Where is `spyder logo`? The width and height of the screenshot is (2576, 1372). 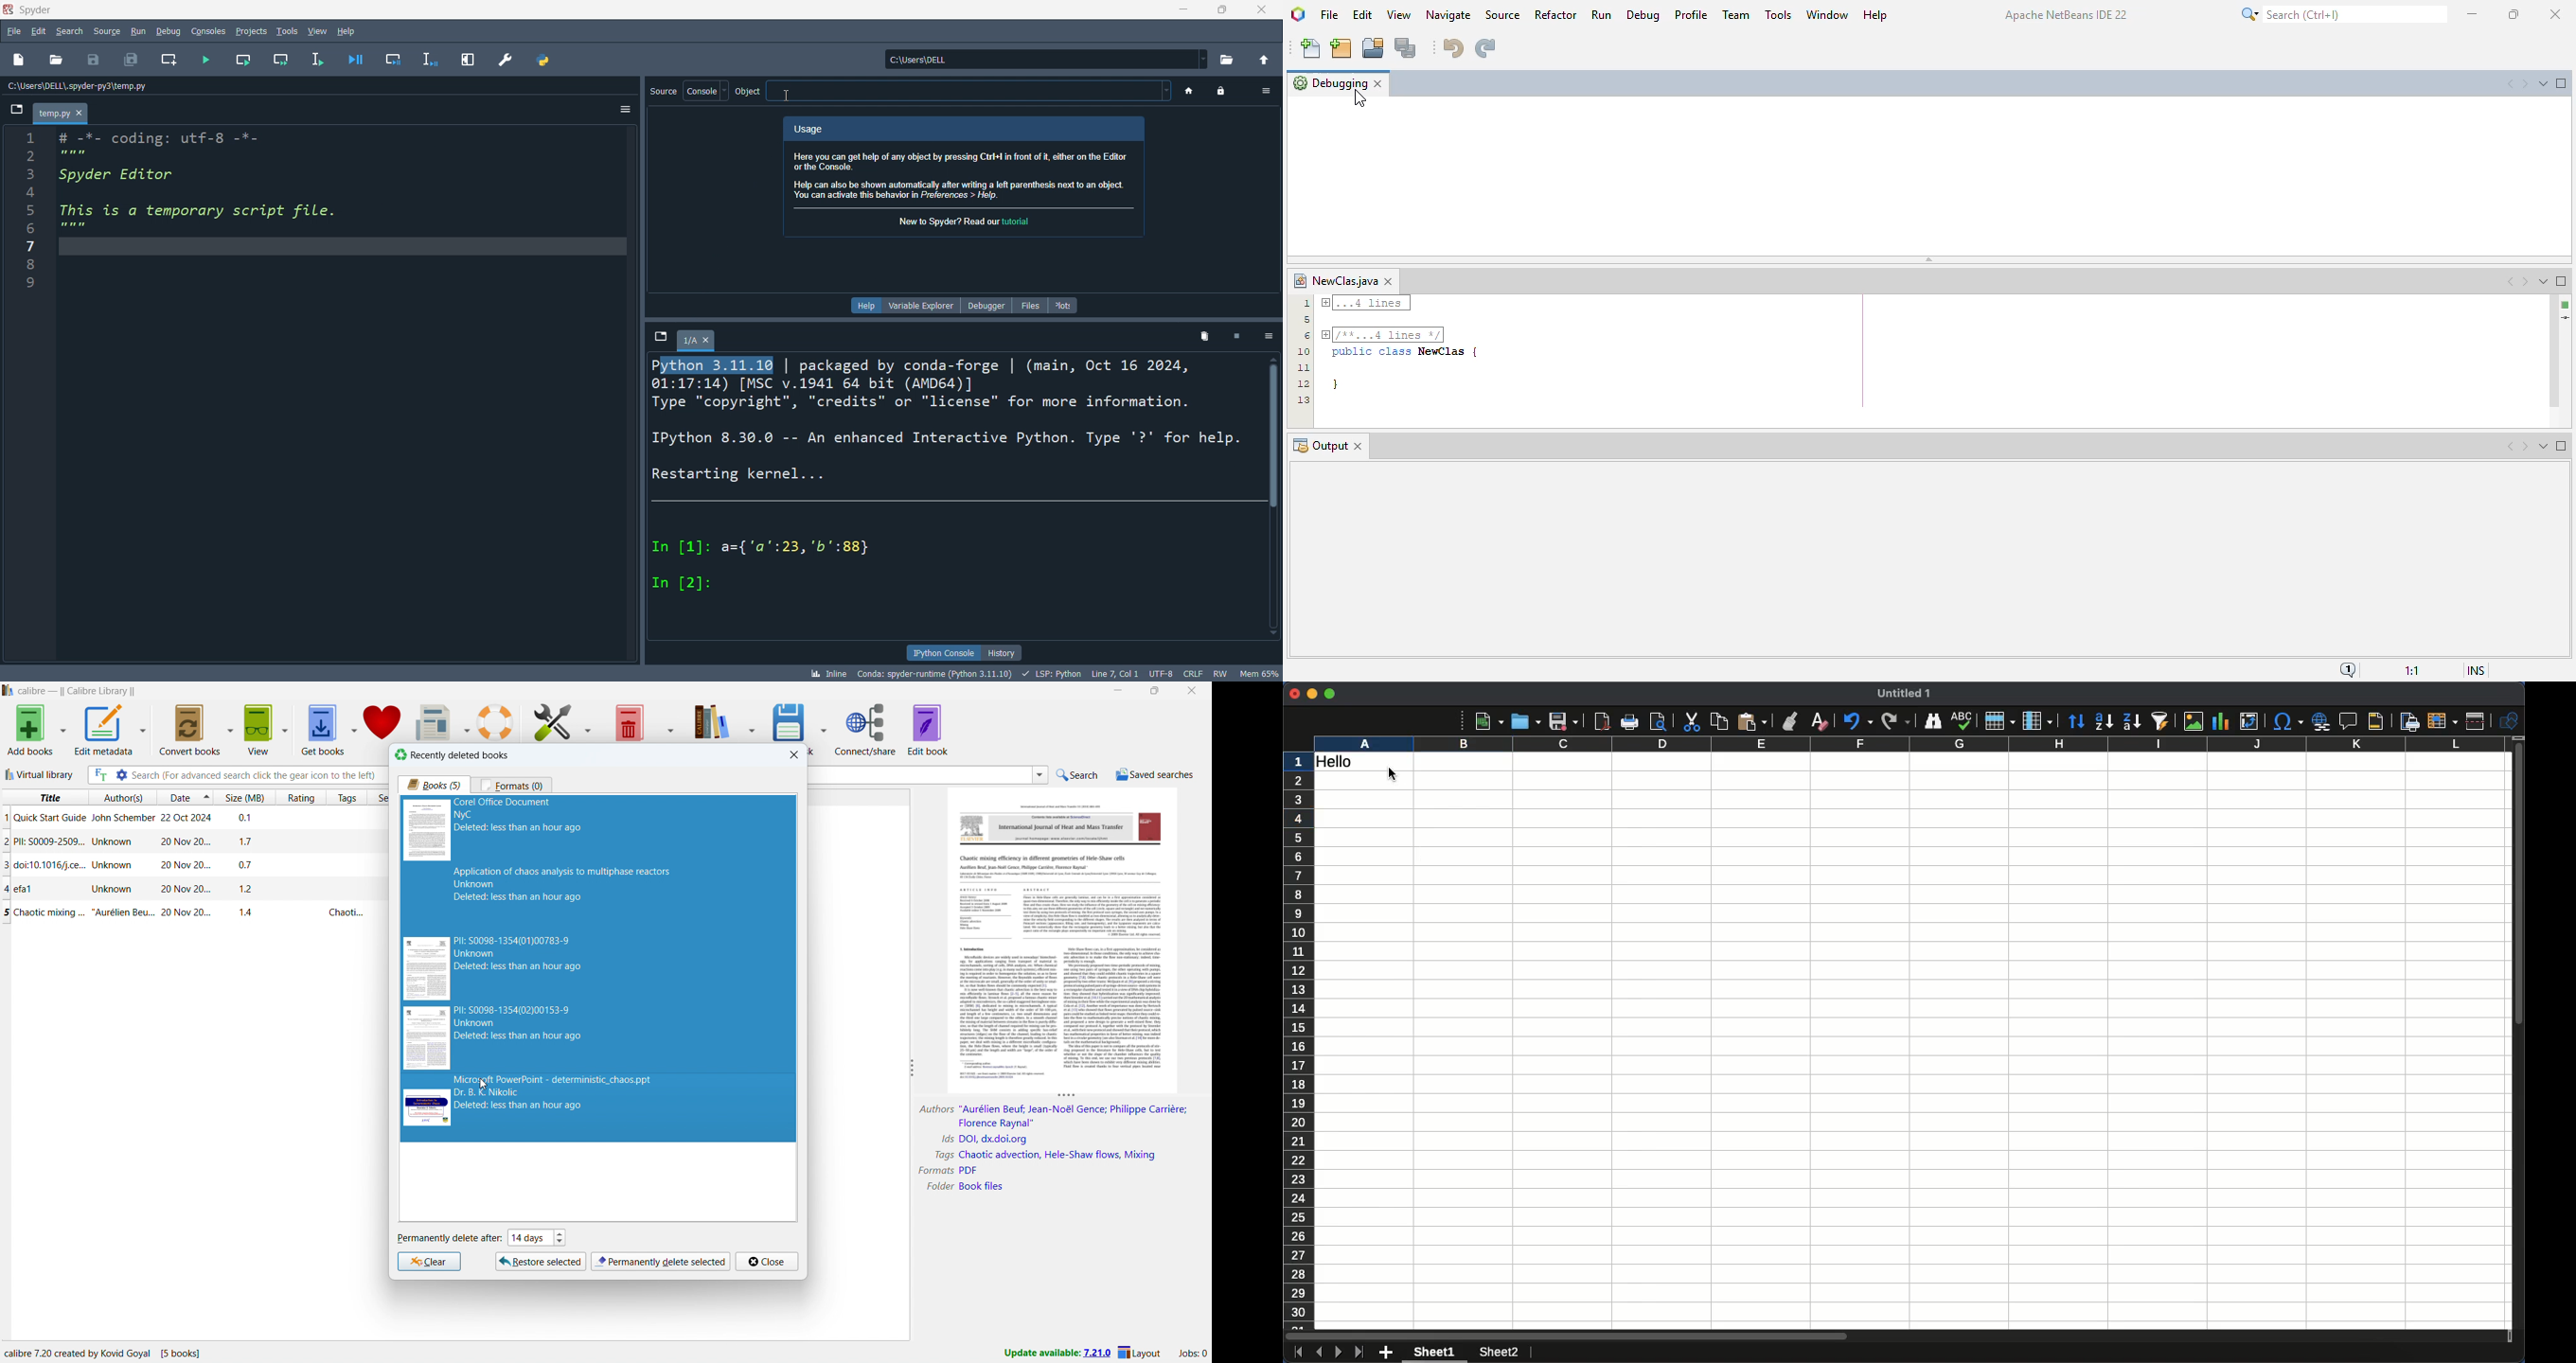 spyder logo is located at coordinates (8, 9).